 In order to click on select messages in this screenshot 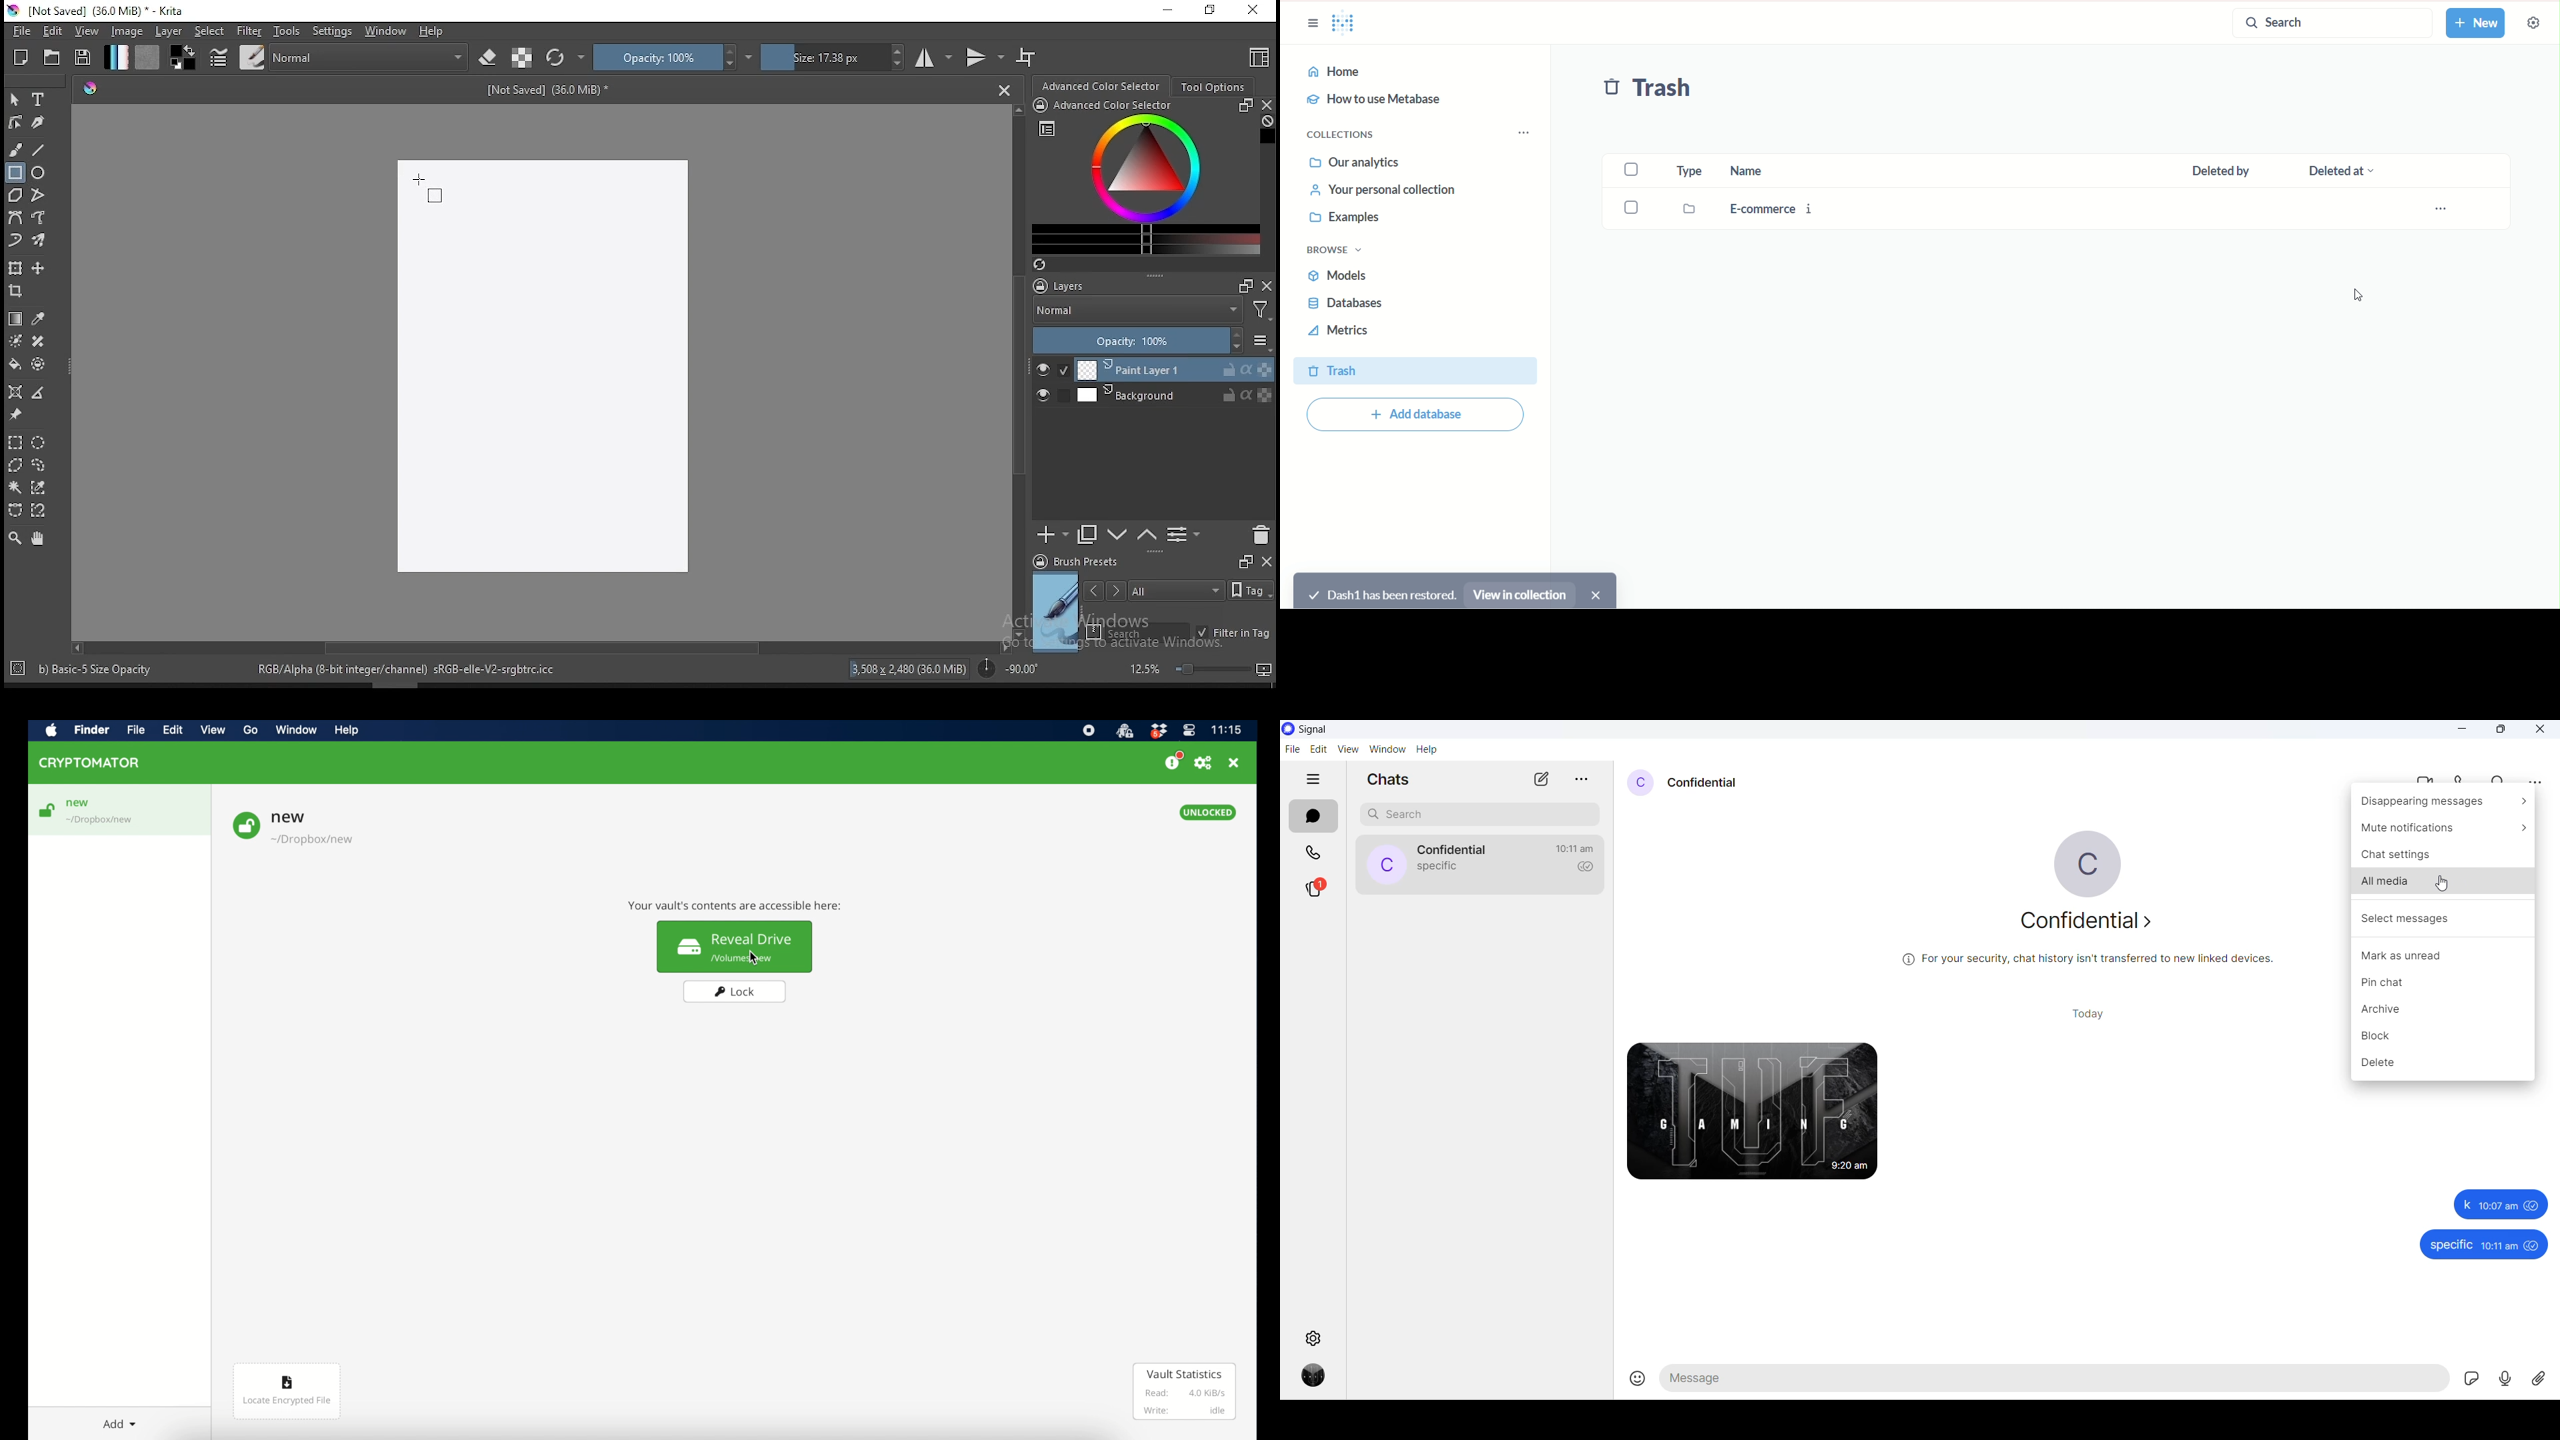, I will do `click(2441, 920)`.